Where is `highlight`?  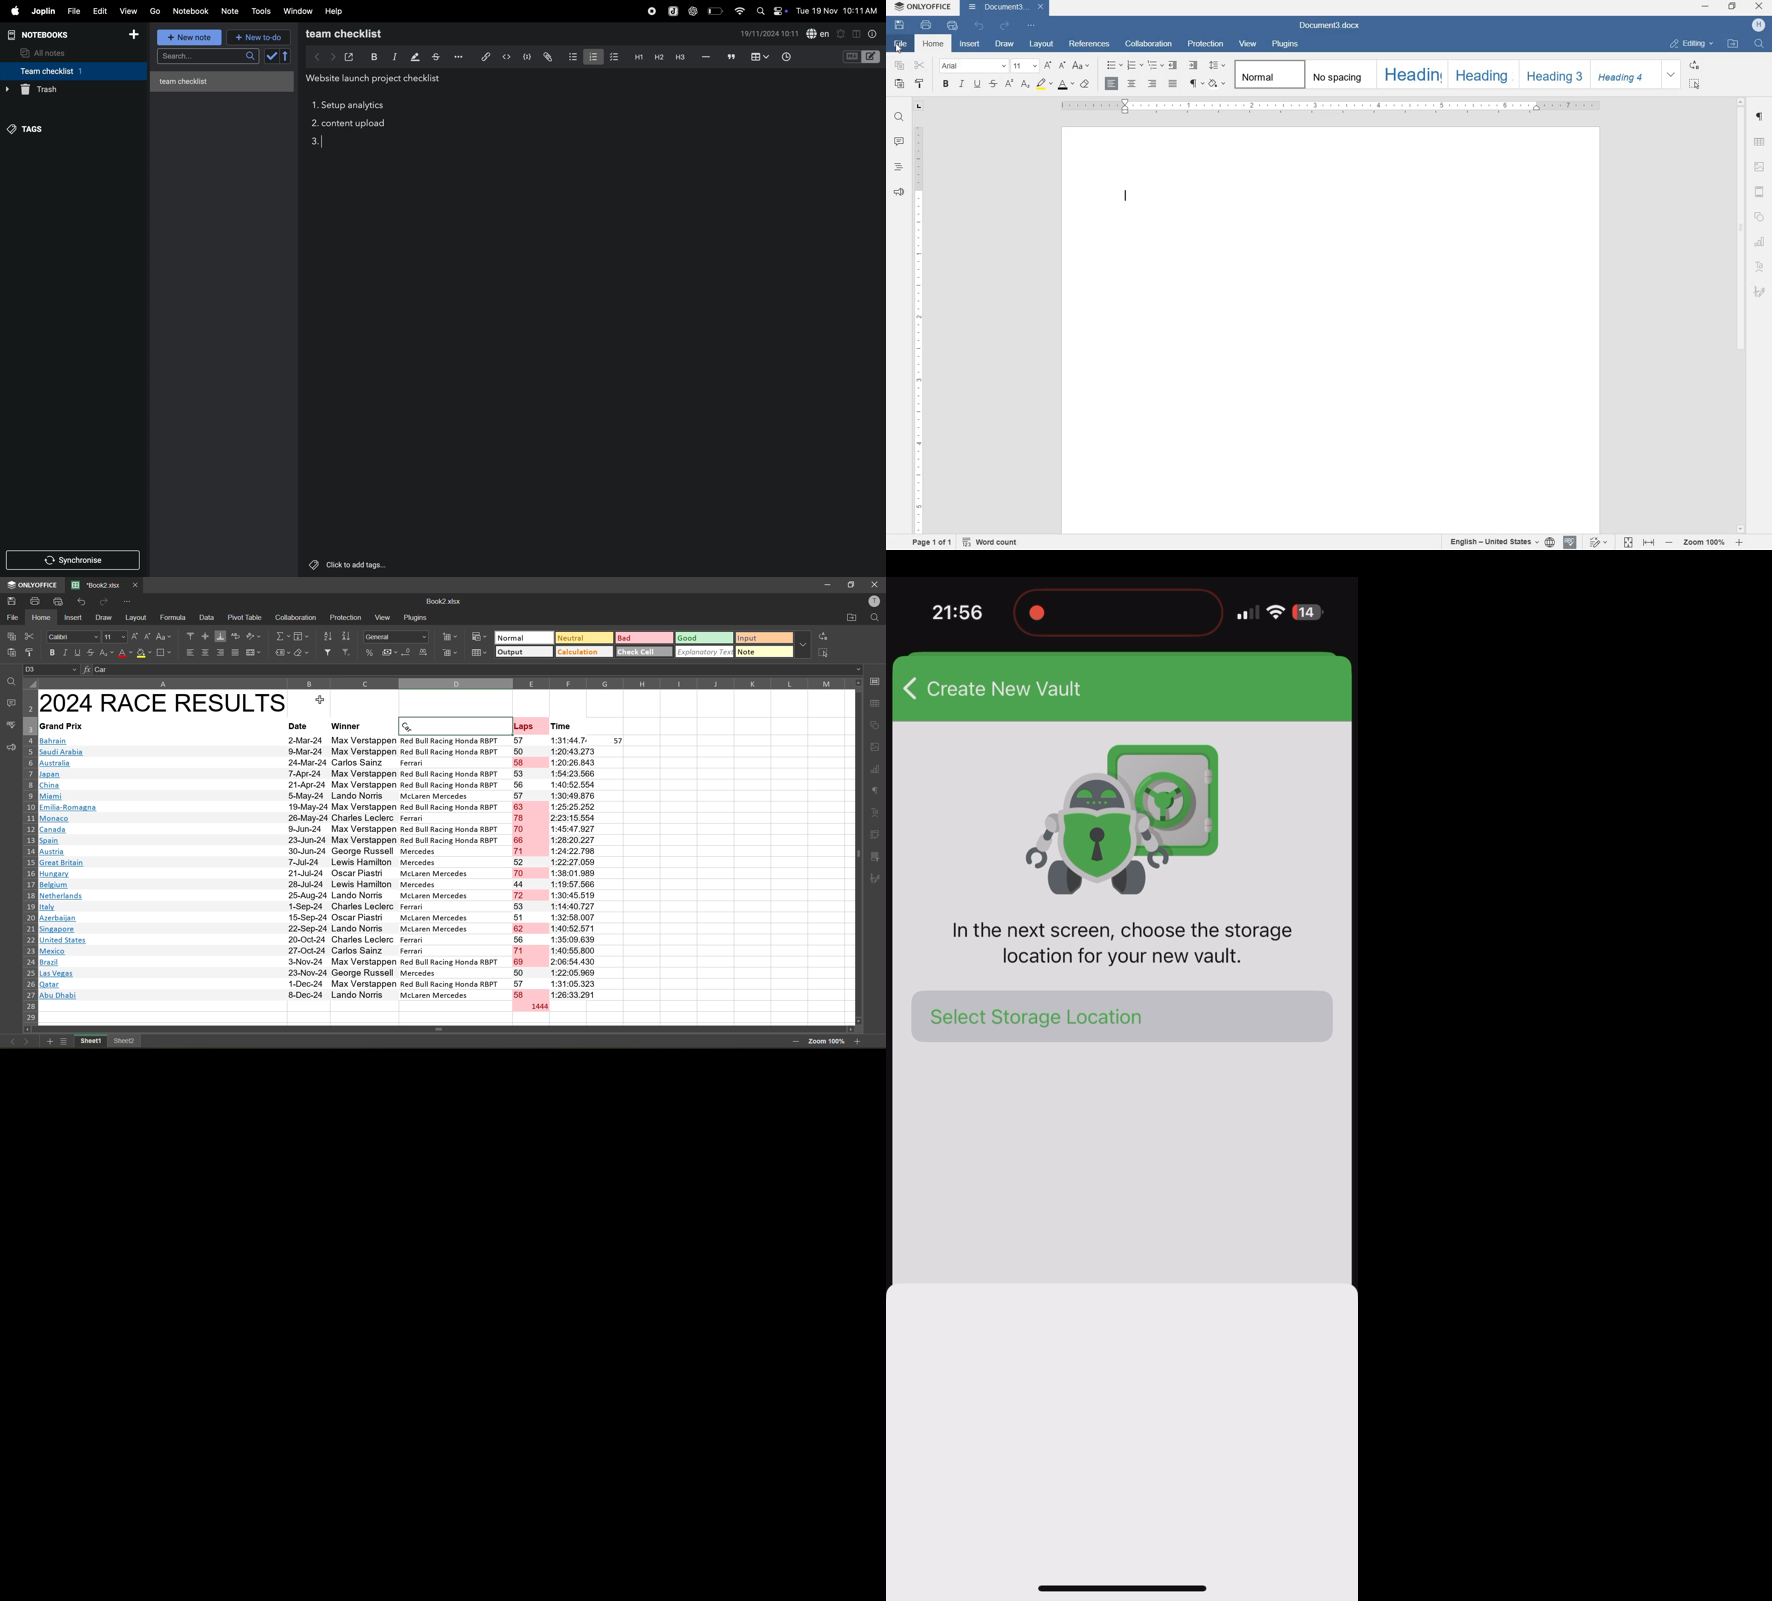
highlight is located at coordinates (414, 57).